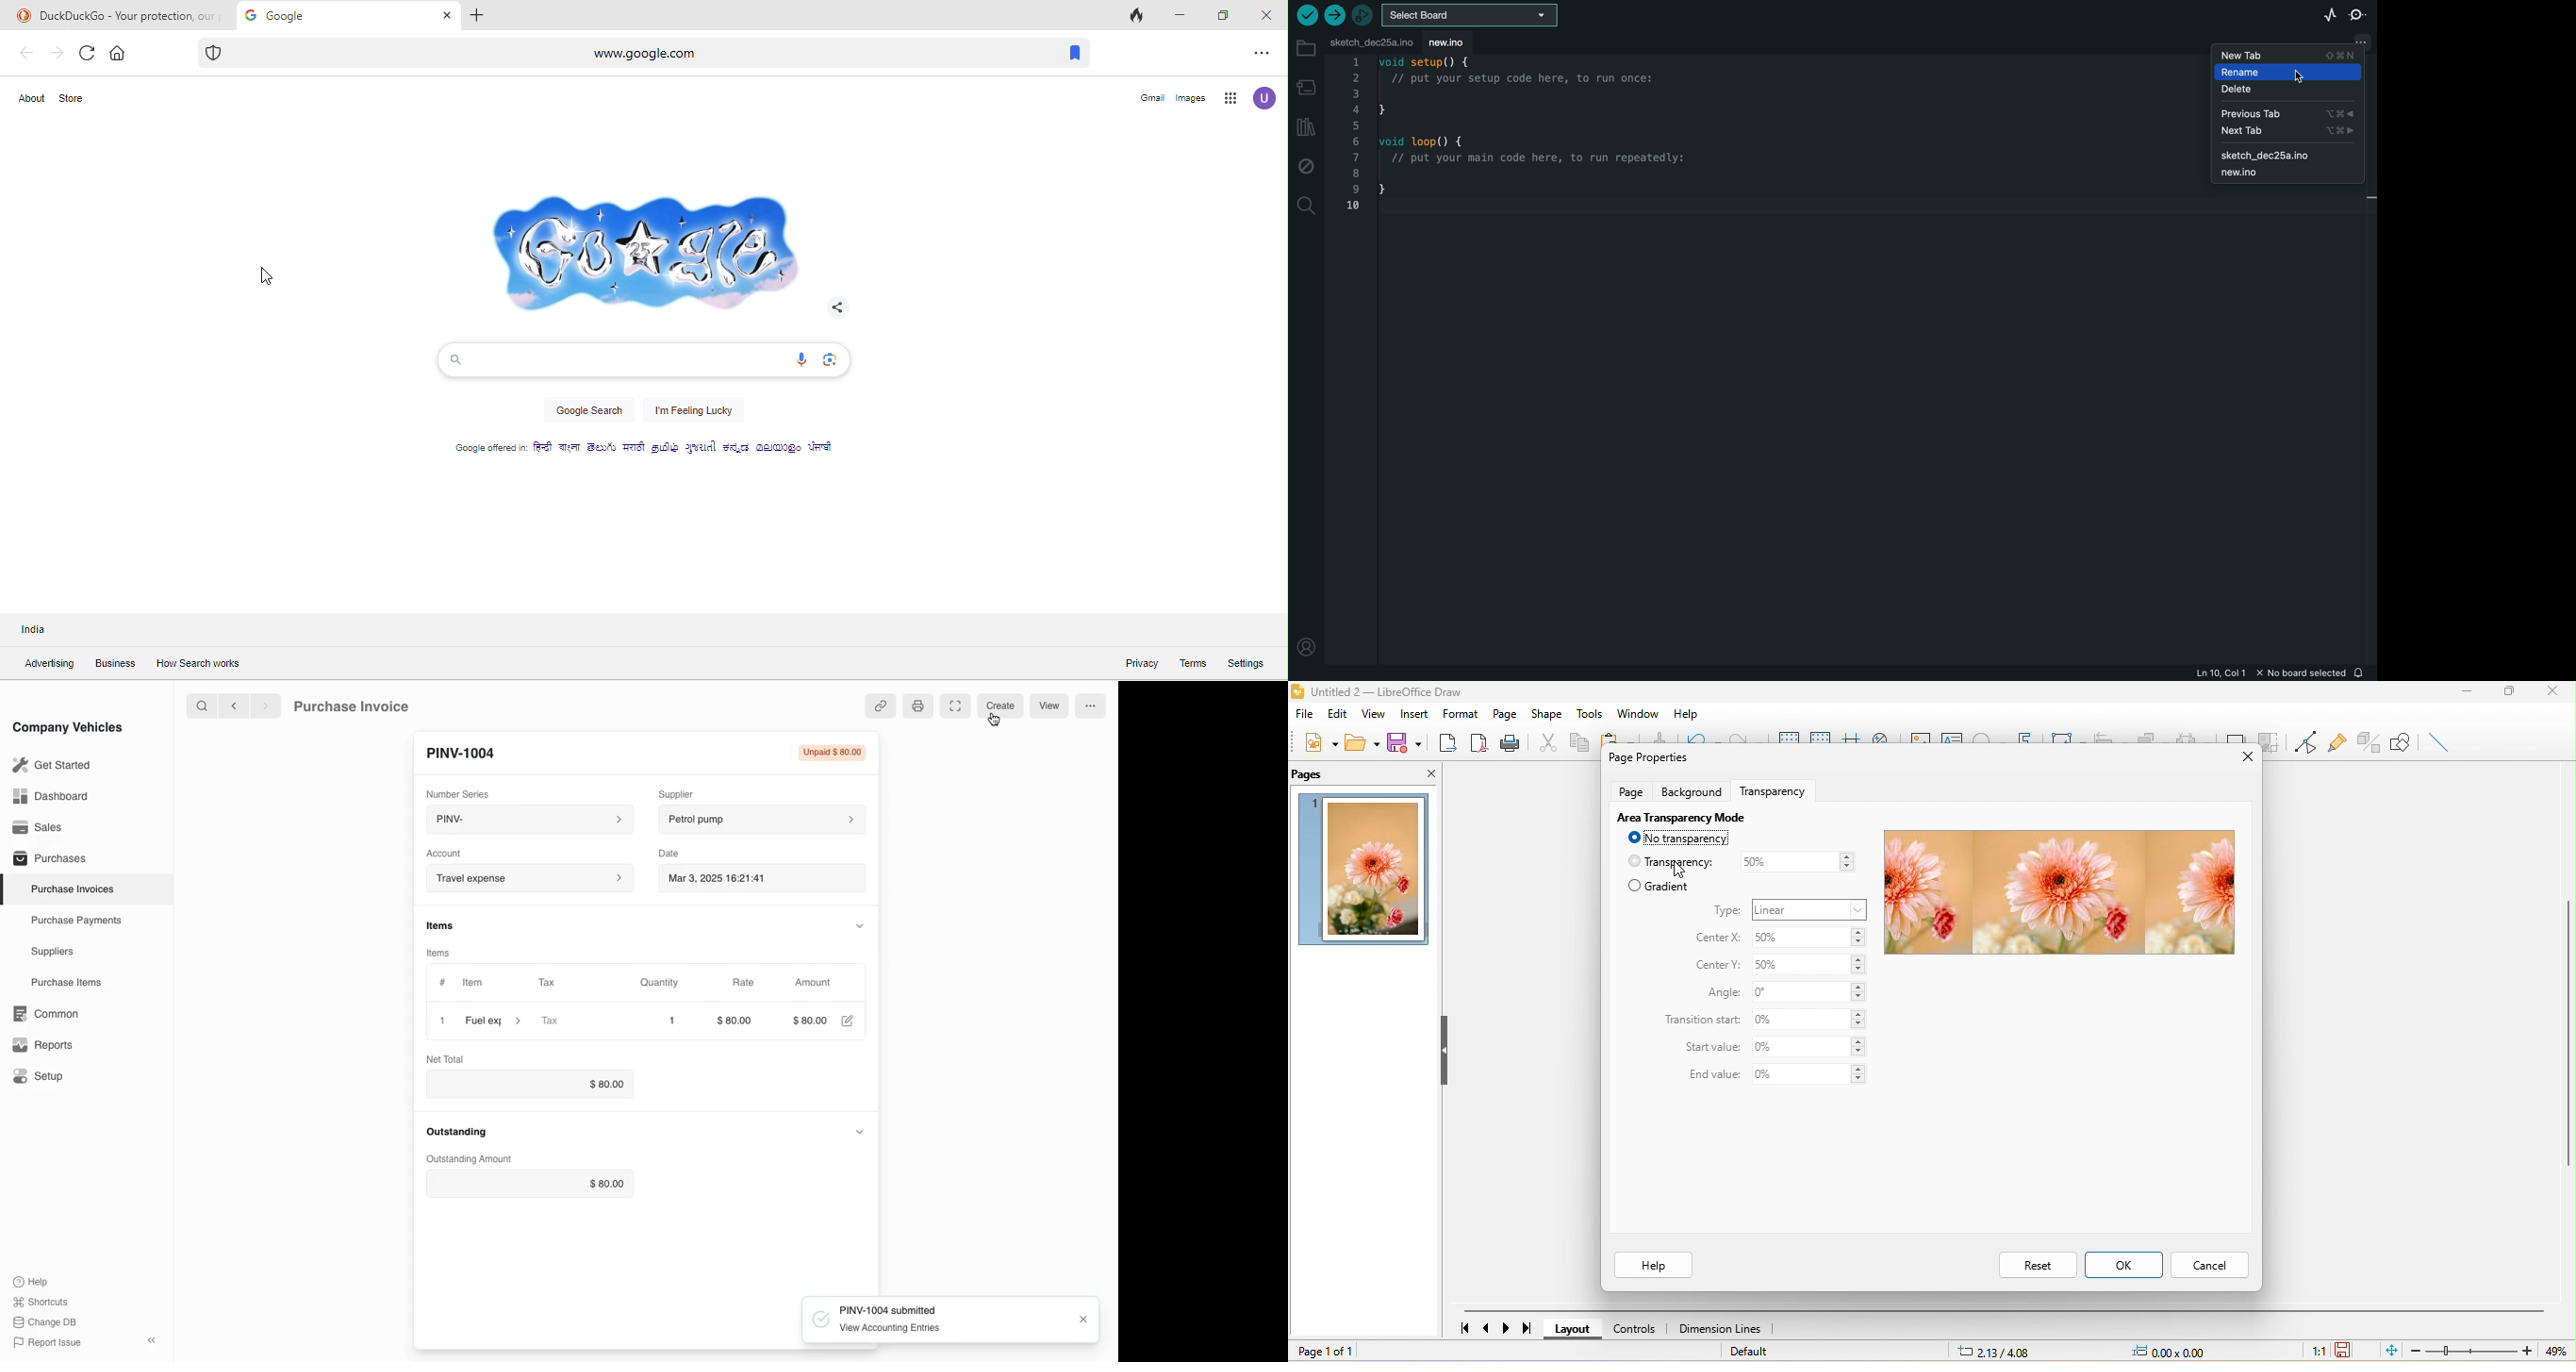  Describe the element at coordinates (2402, 742) in the screenshot. I see `show draw function` at that location.